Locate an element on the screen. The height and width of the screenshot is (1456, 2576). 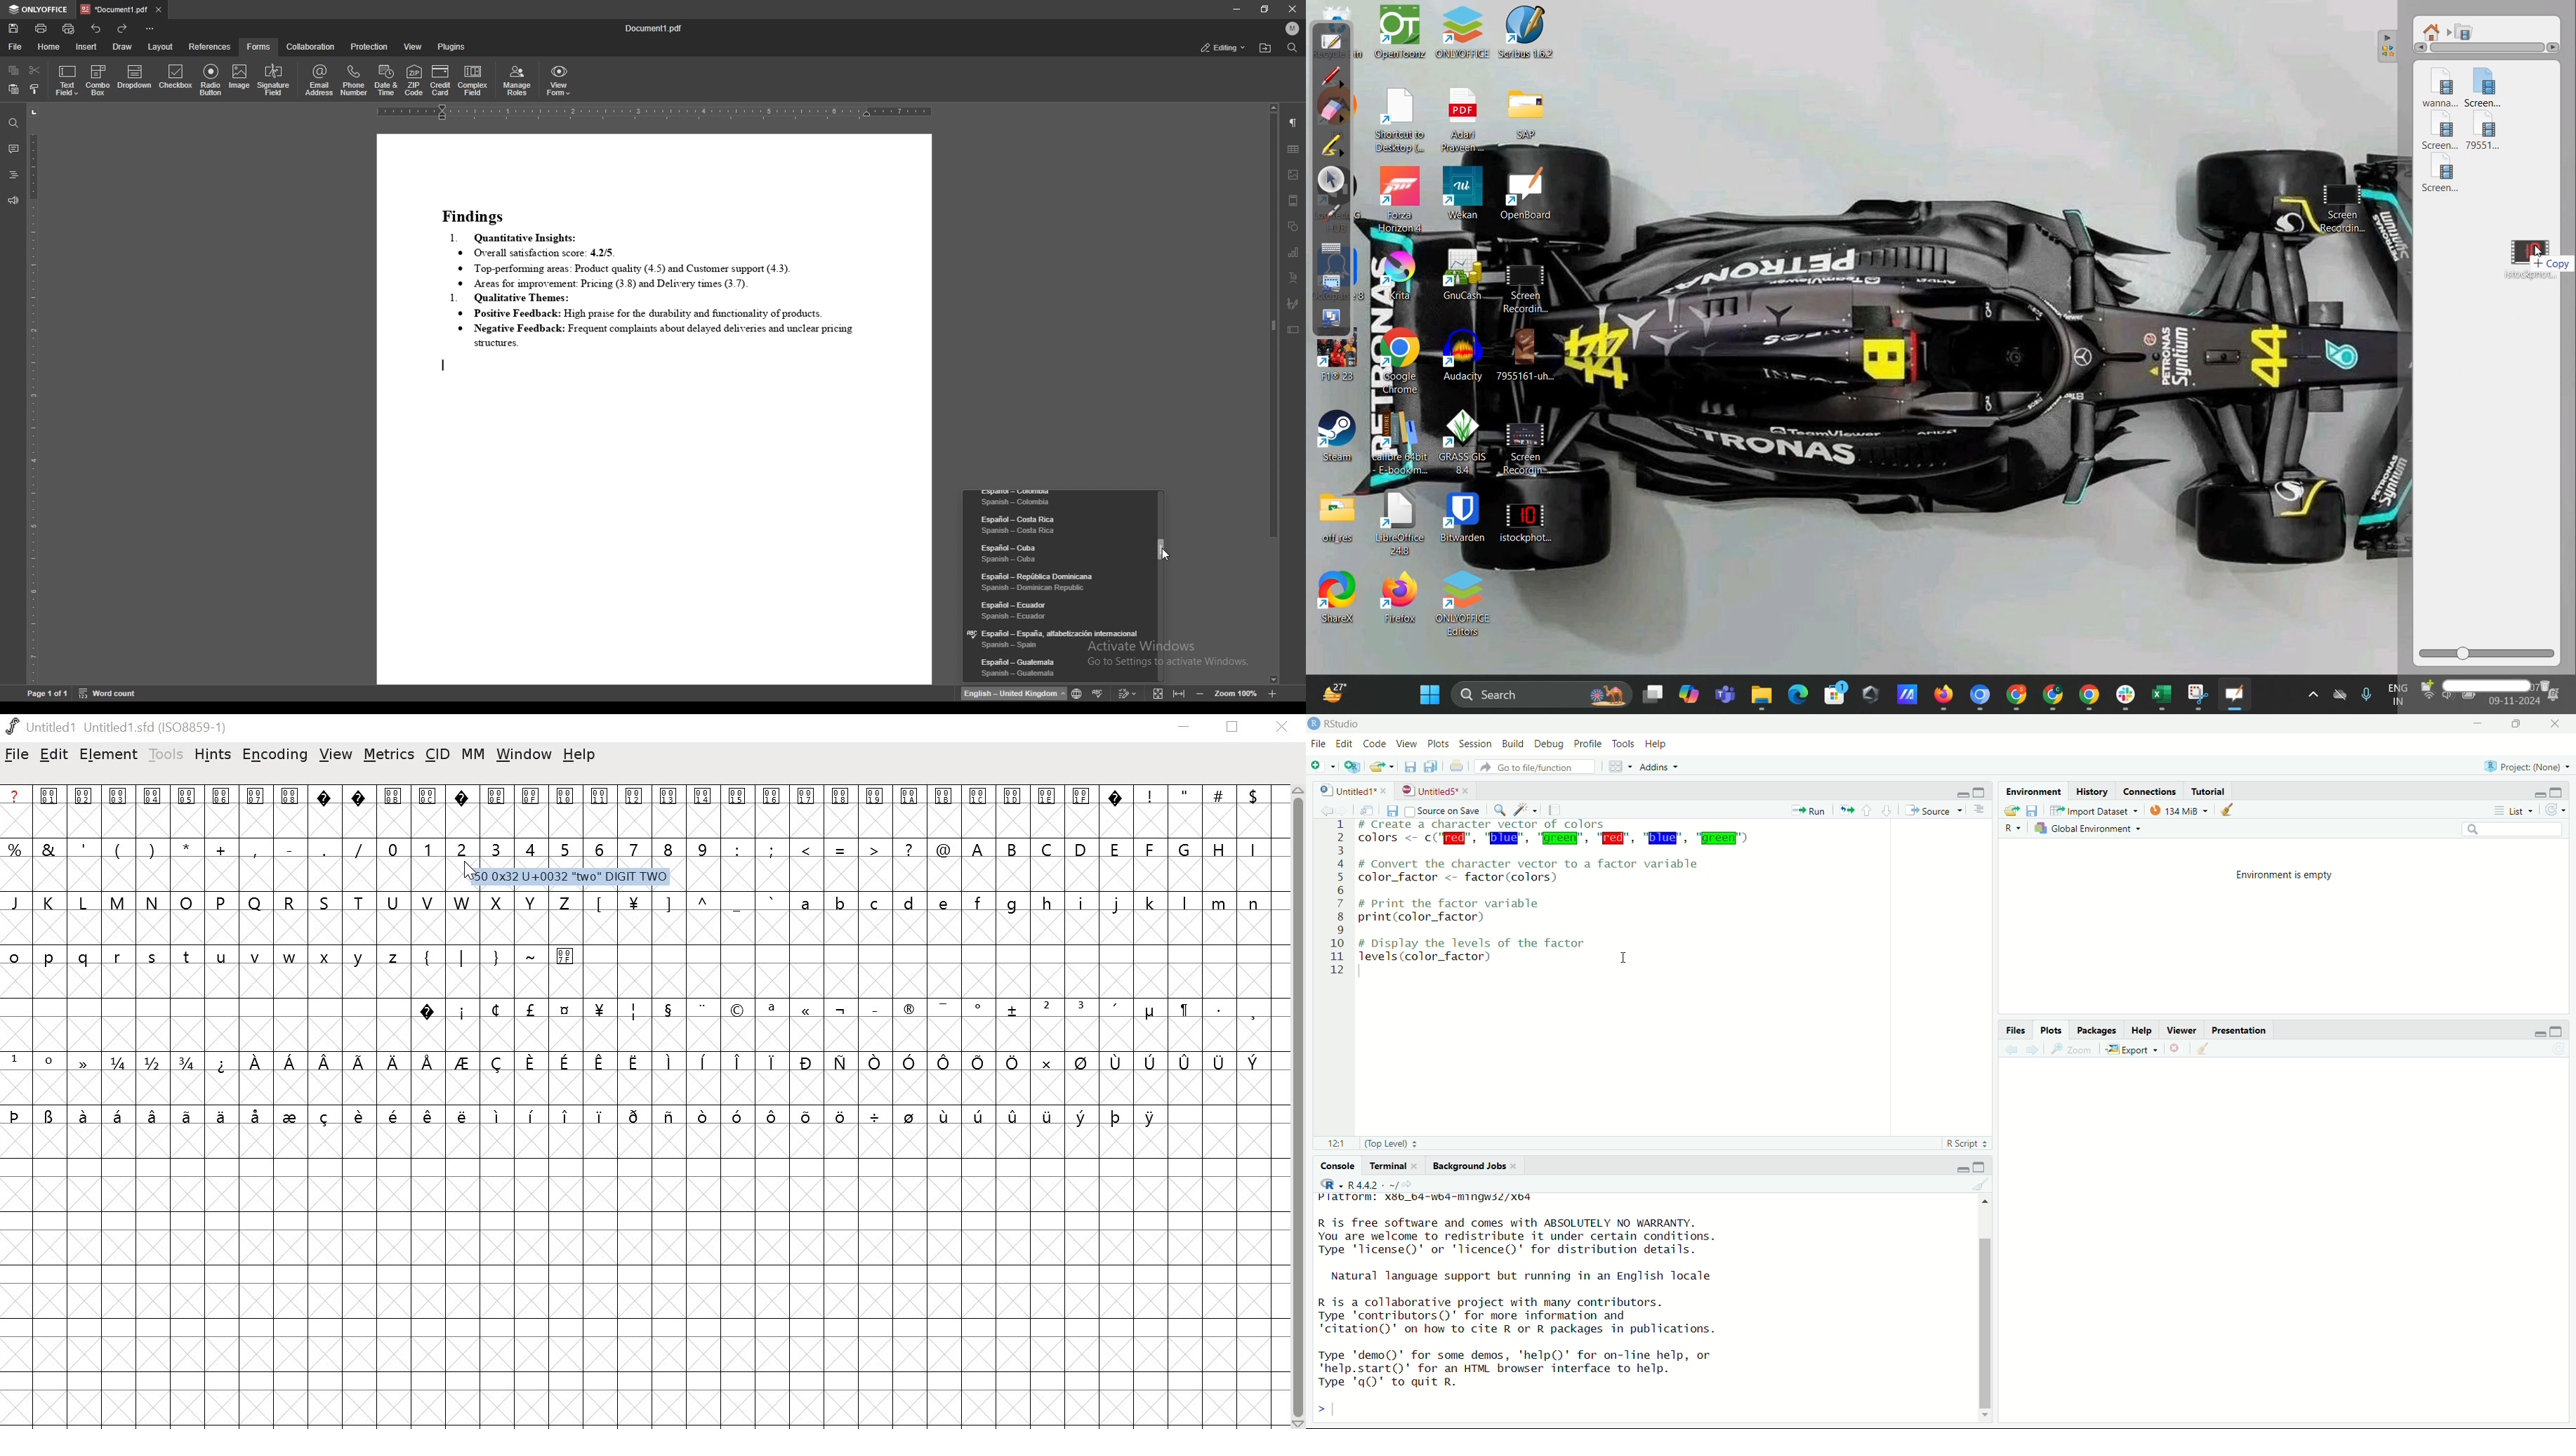
clear objects from workspace is located at coordinates (2225, 810).